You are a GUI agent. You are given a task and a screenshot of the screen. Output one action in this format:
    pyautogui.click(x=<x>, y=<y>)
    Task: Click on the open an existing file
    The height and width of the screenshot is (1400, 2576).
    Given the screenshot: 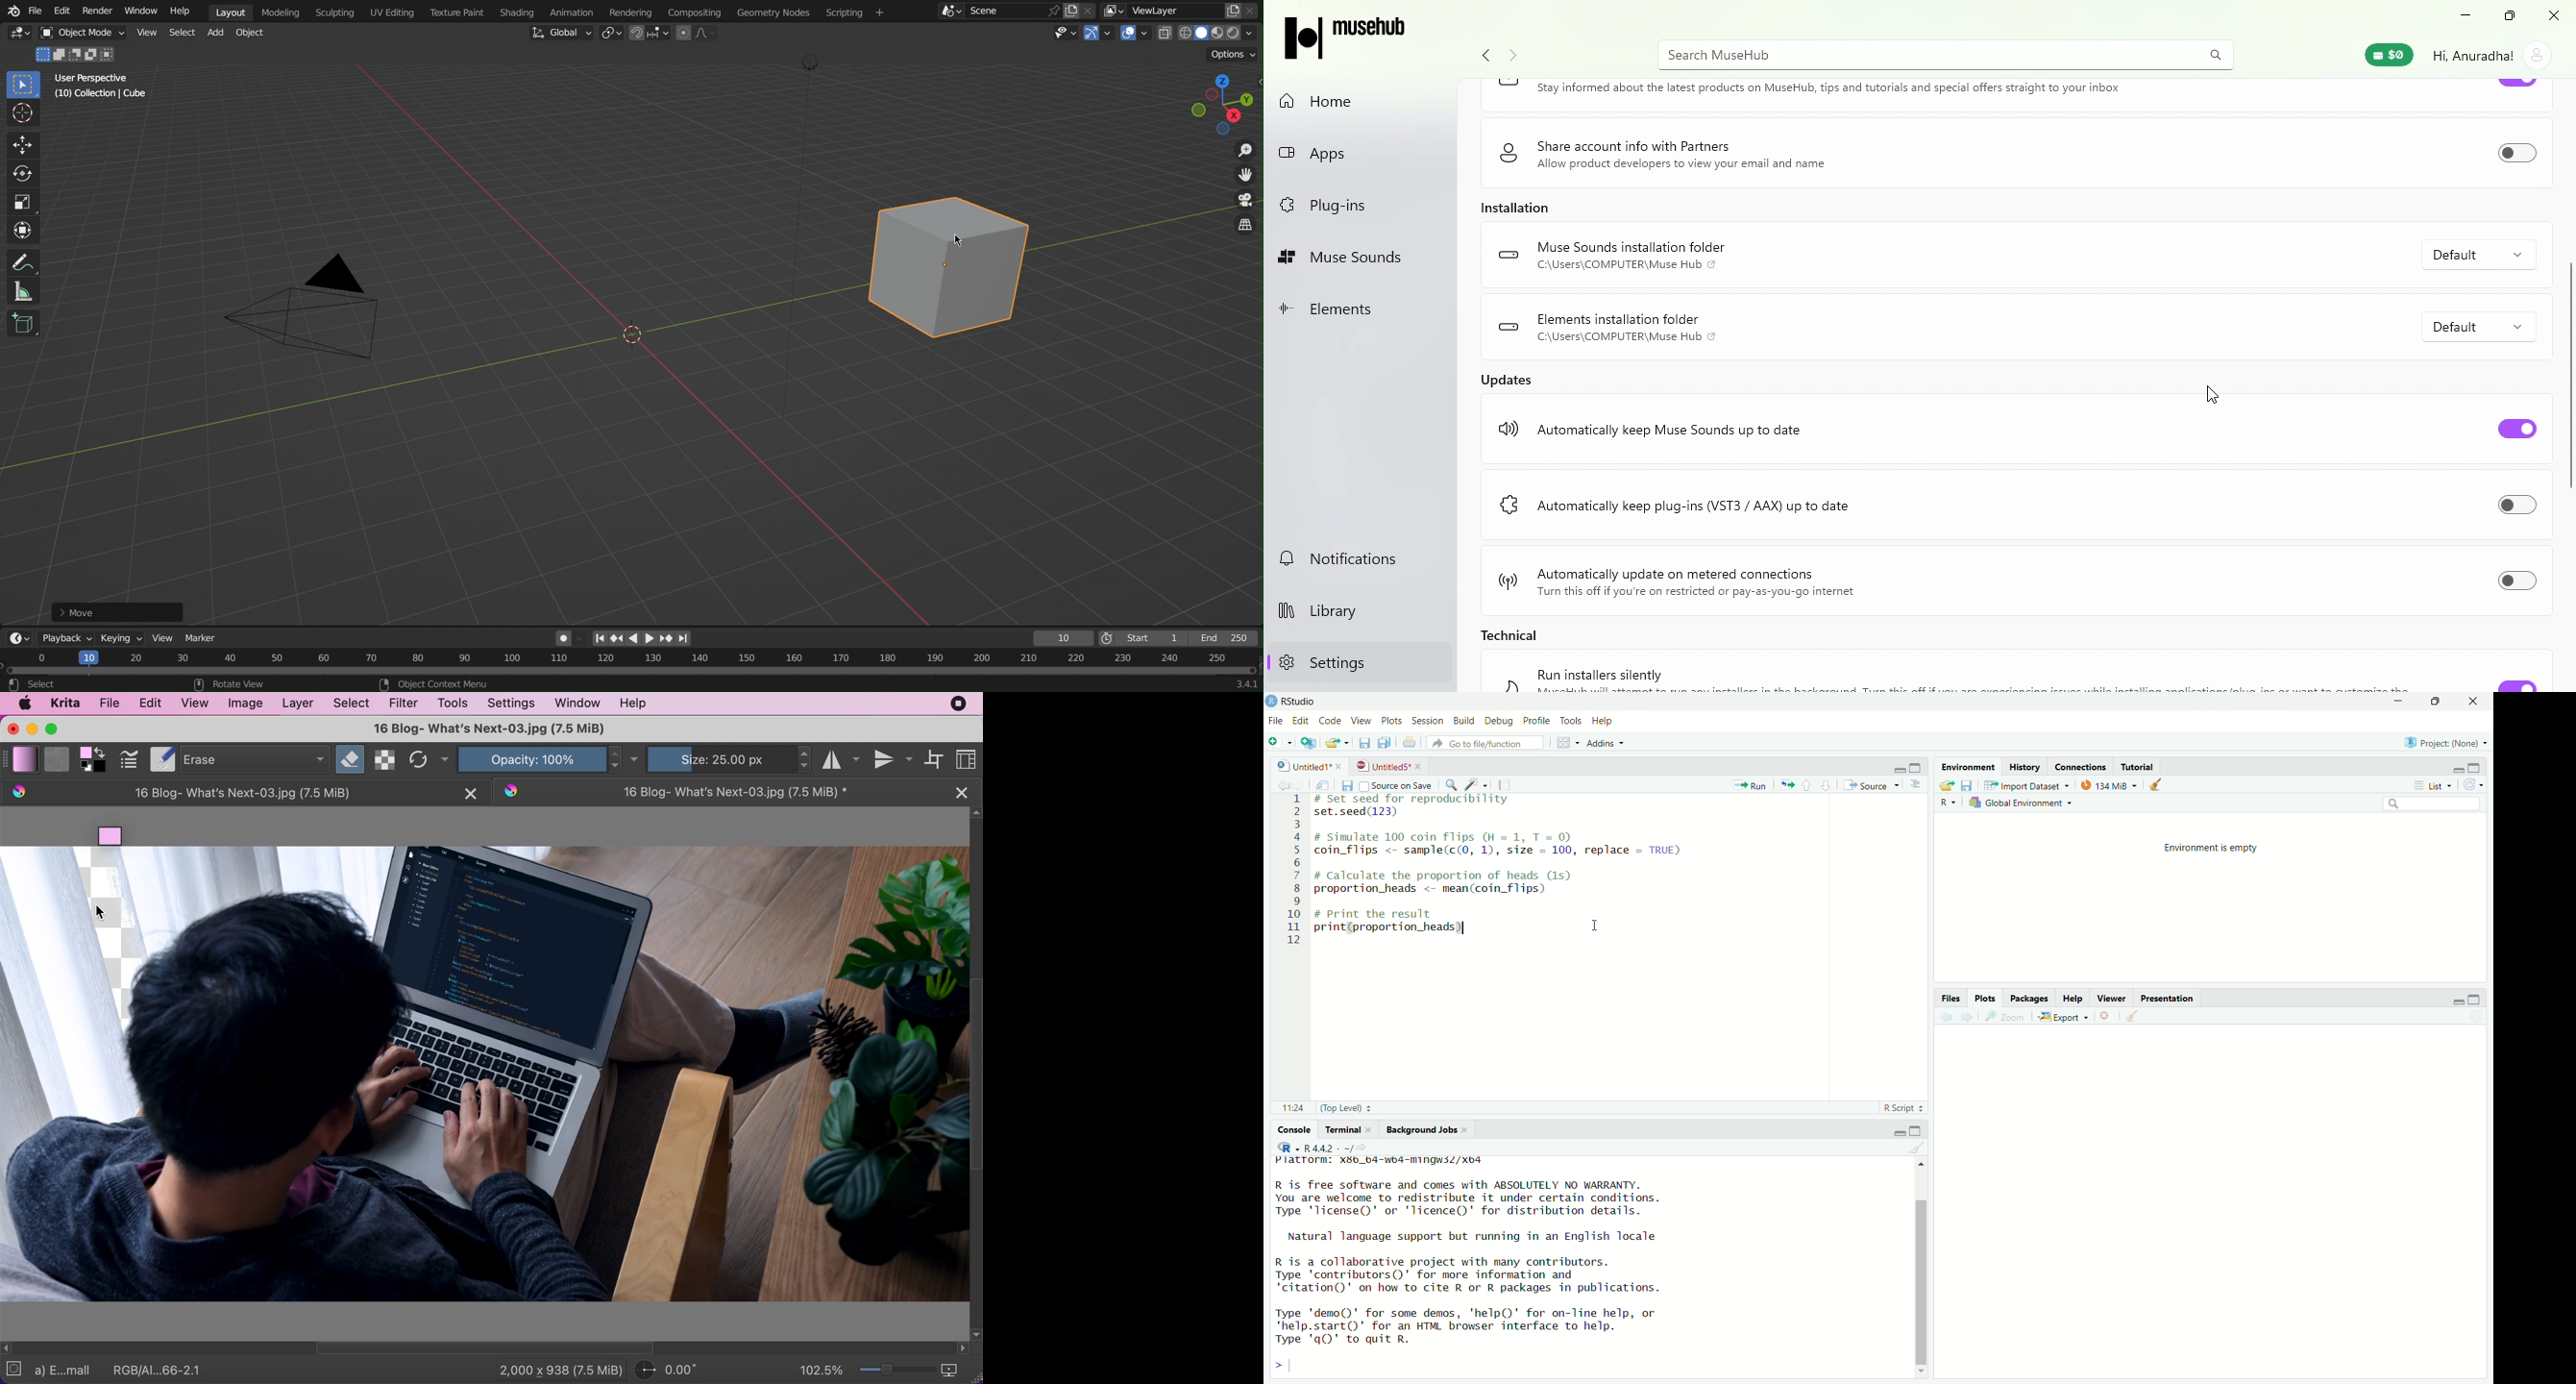 What is the action you would take?
    pyautogui.click(x=1337, y=744)
    